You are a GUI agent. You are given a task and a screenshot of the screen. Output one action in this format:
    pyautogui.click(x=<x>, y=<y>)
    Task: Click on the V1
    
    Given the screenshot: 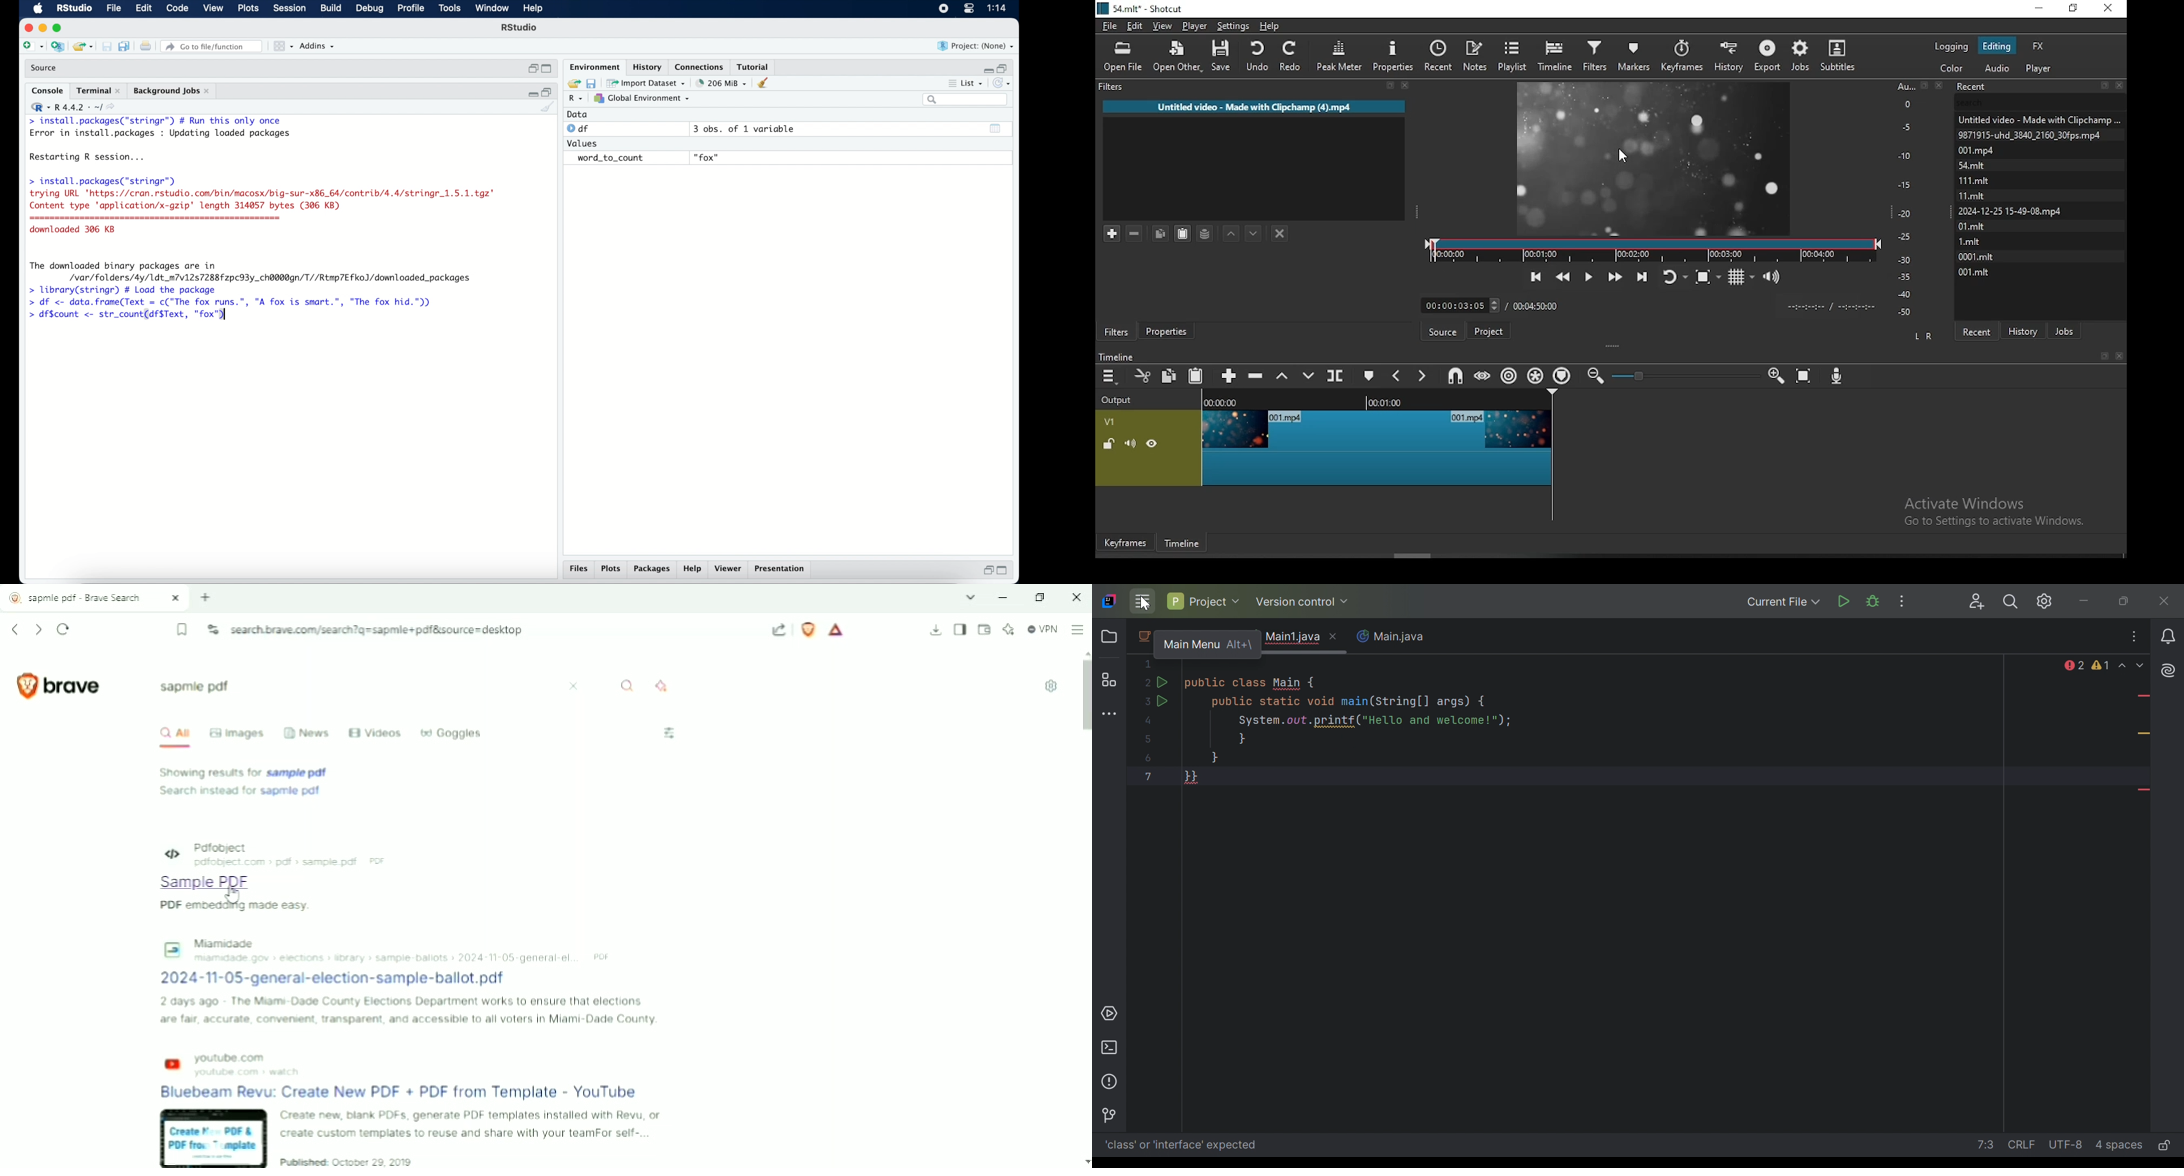 What is the action you would take?
    pyautogui.click(x=1110, y=423)
    